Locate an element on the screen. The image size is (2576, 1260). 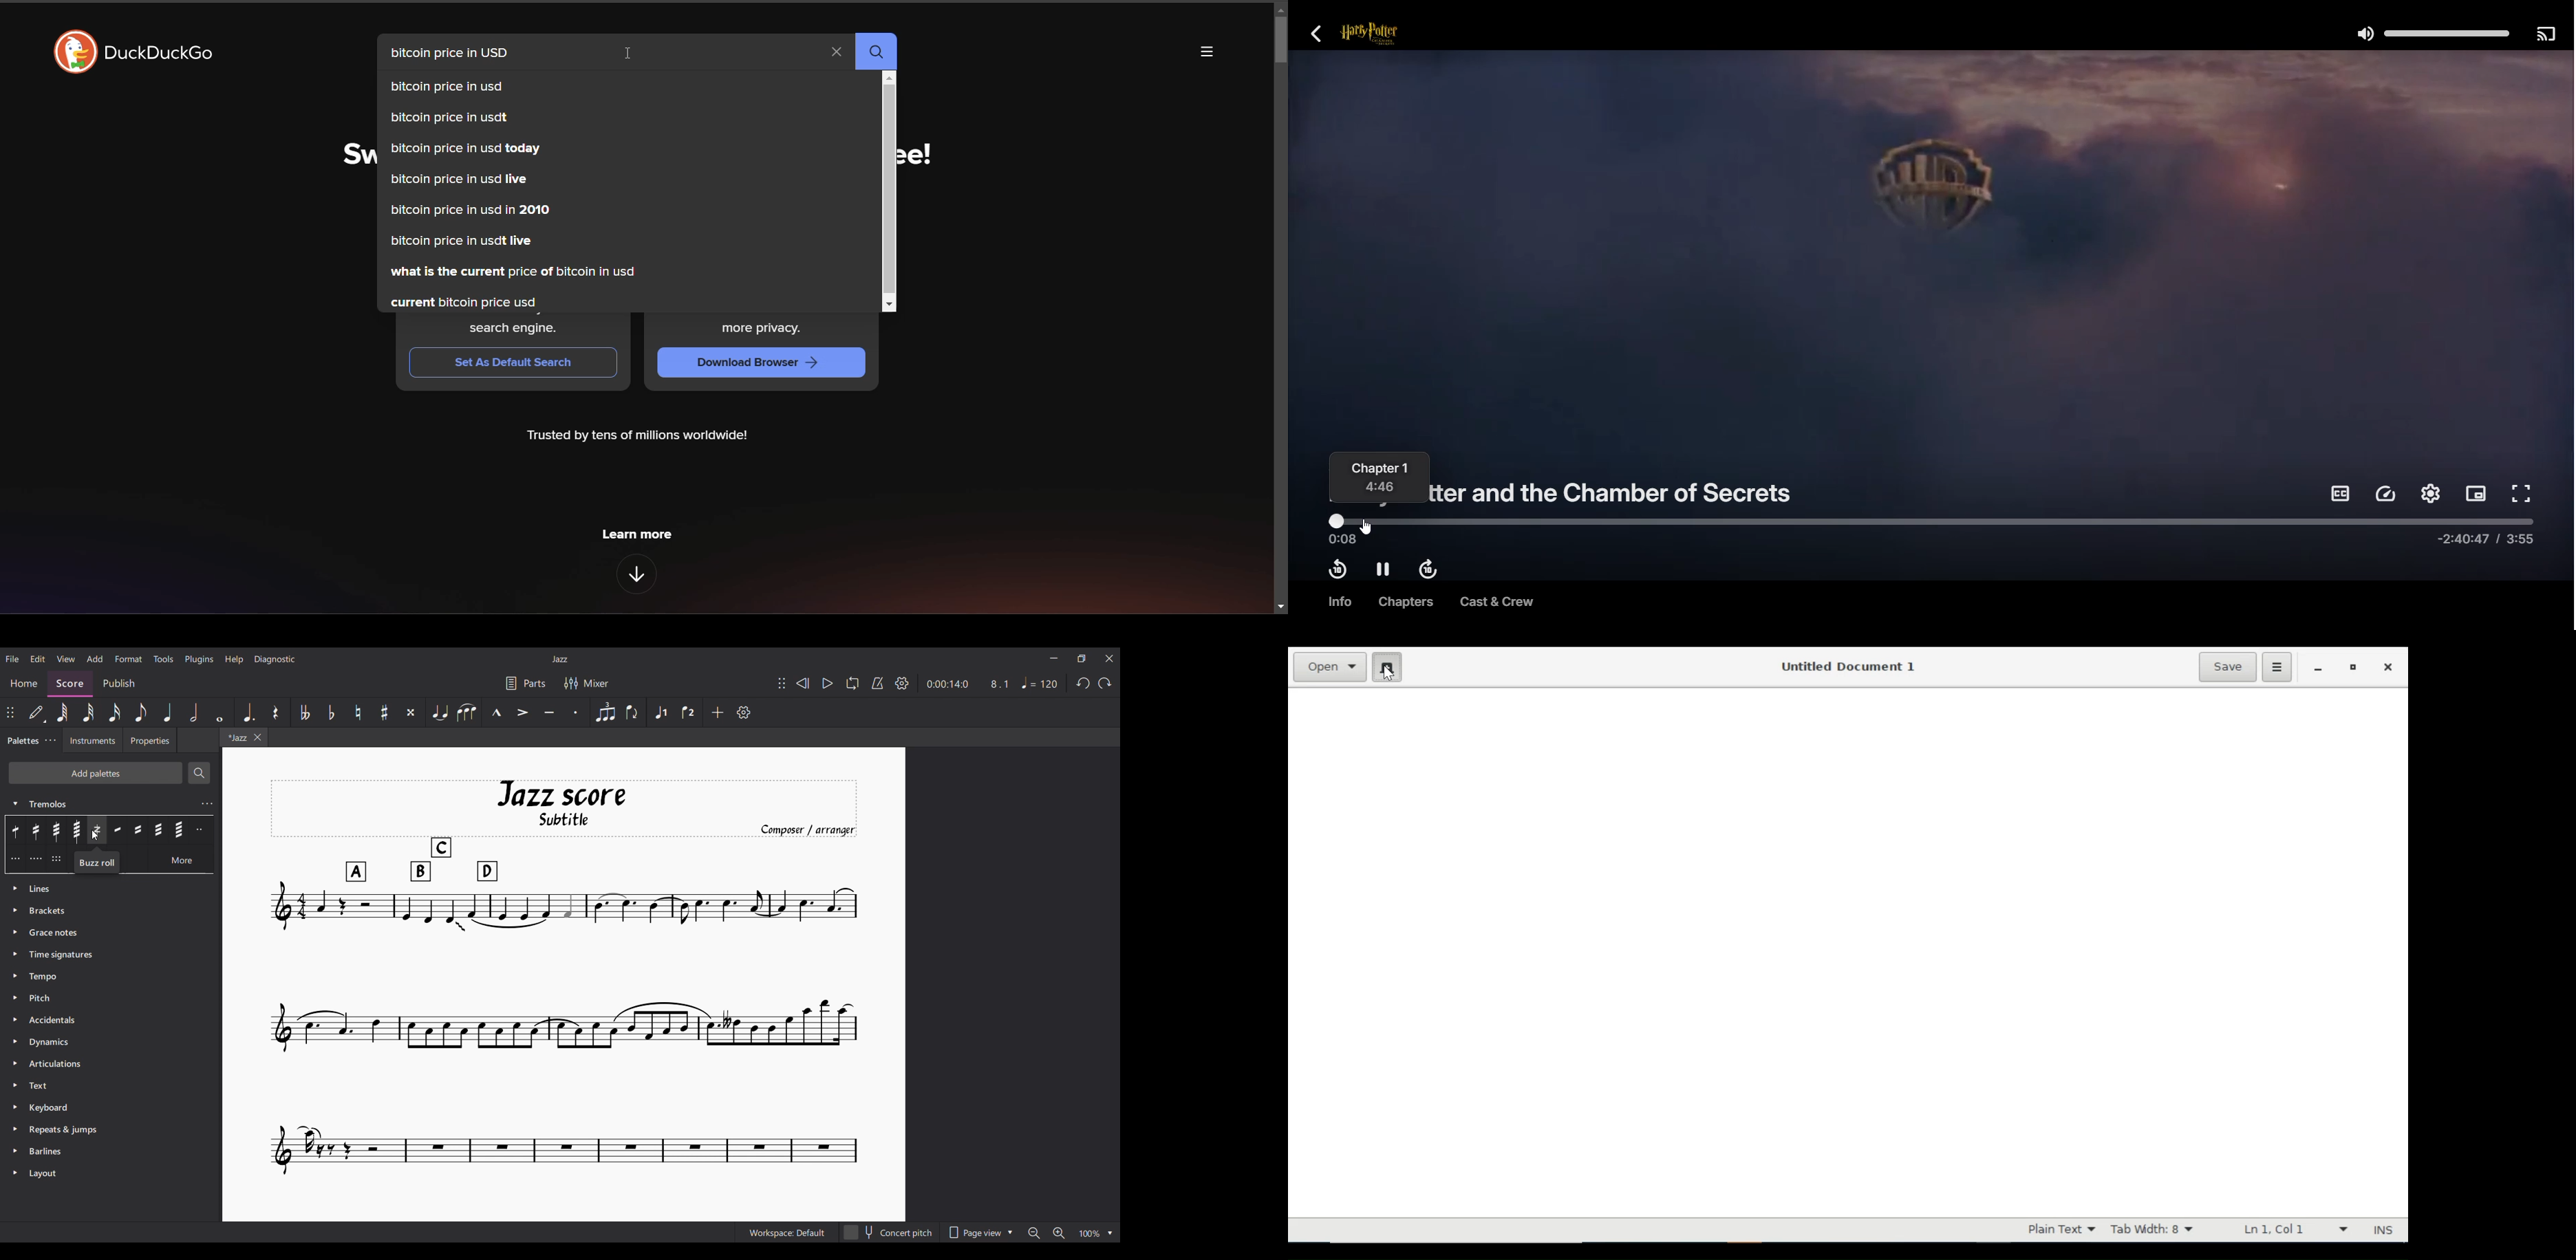
search button is located at coordinates (879, 52).